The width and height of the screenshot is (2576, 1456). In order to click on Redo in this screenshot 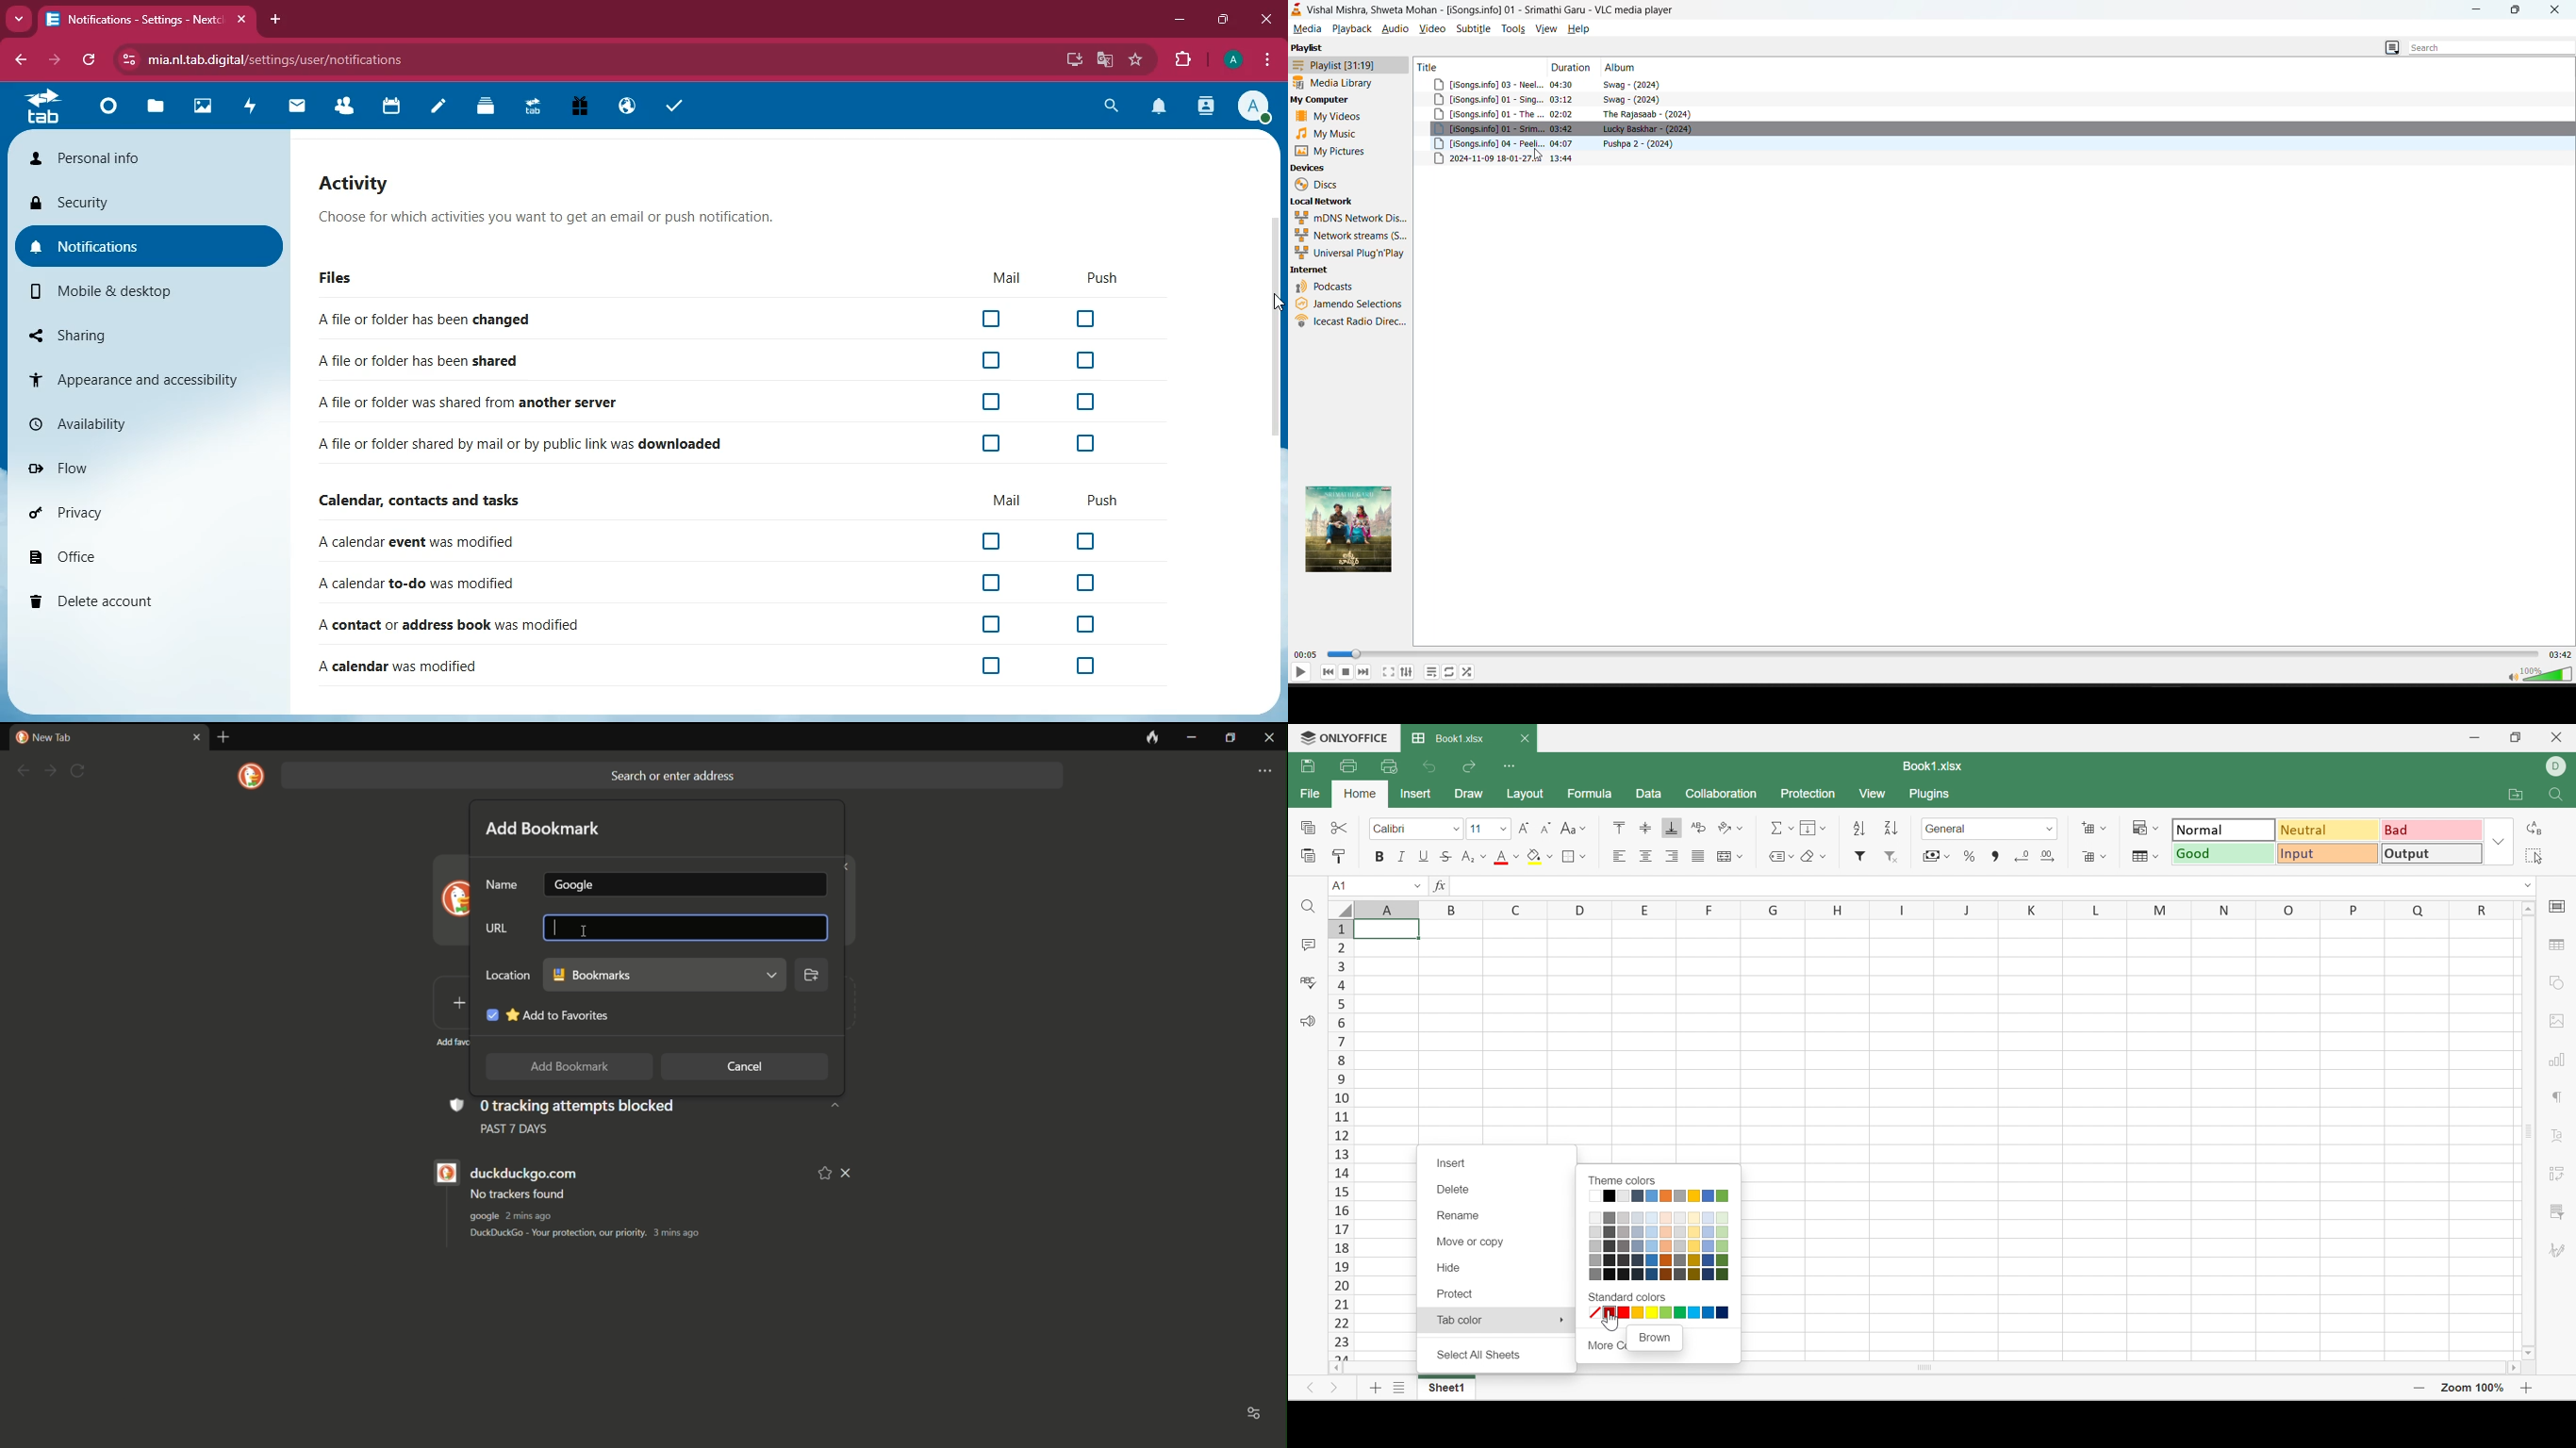, I will do `click(1471, 770)`.